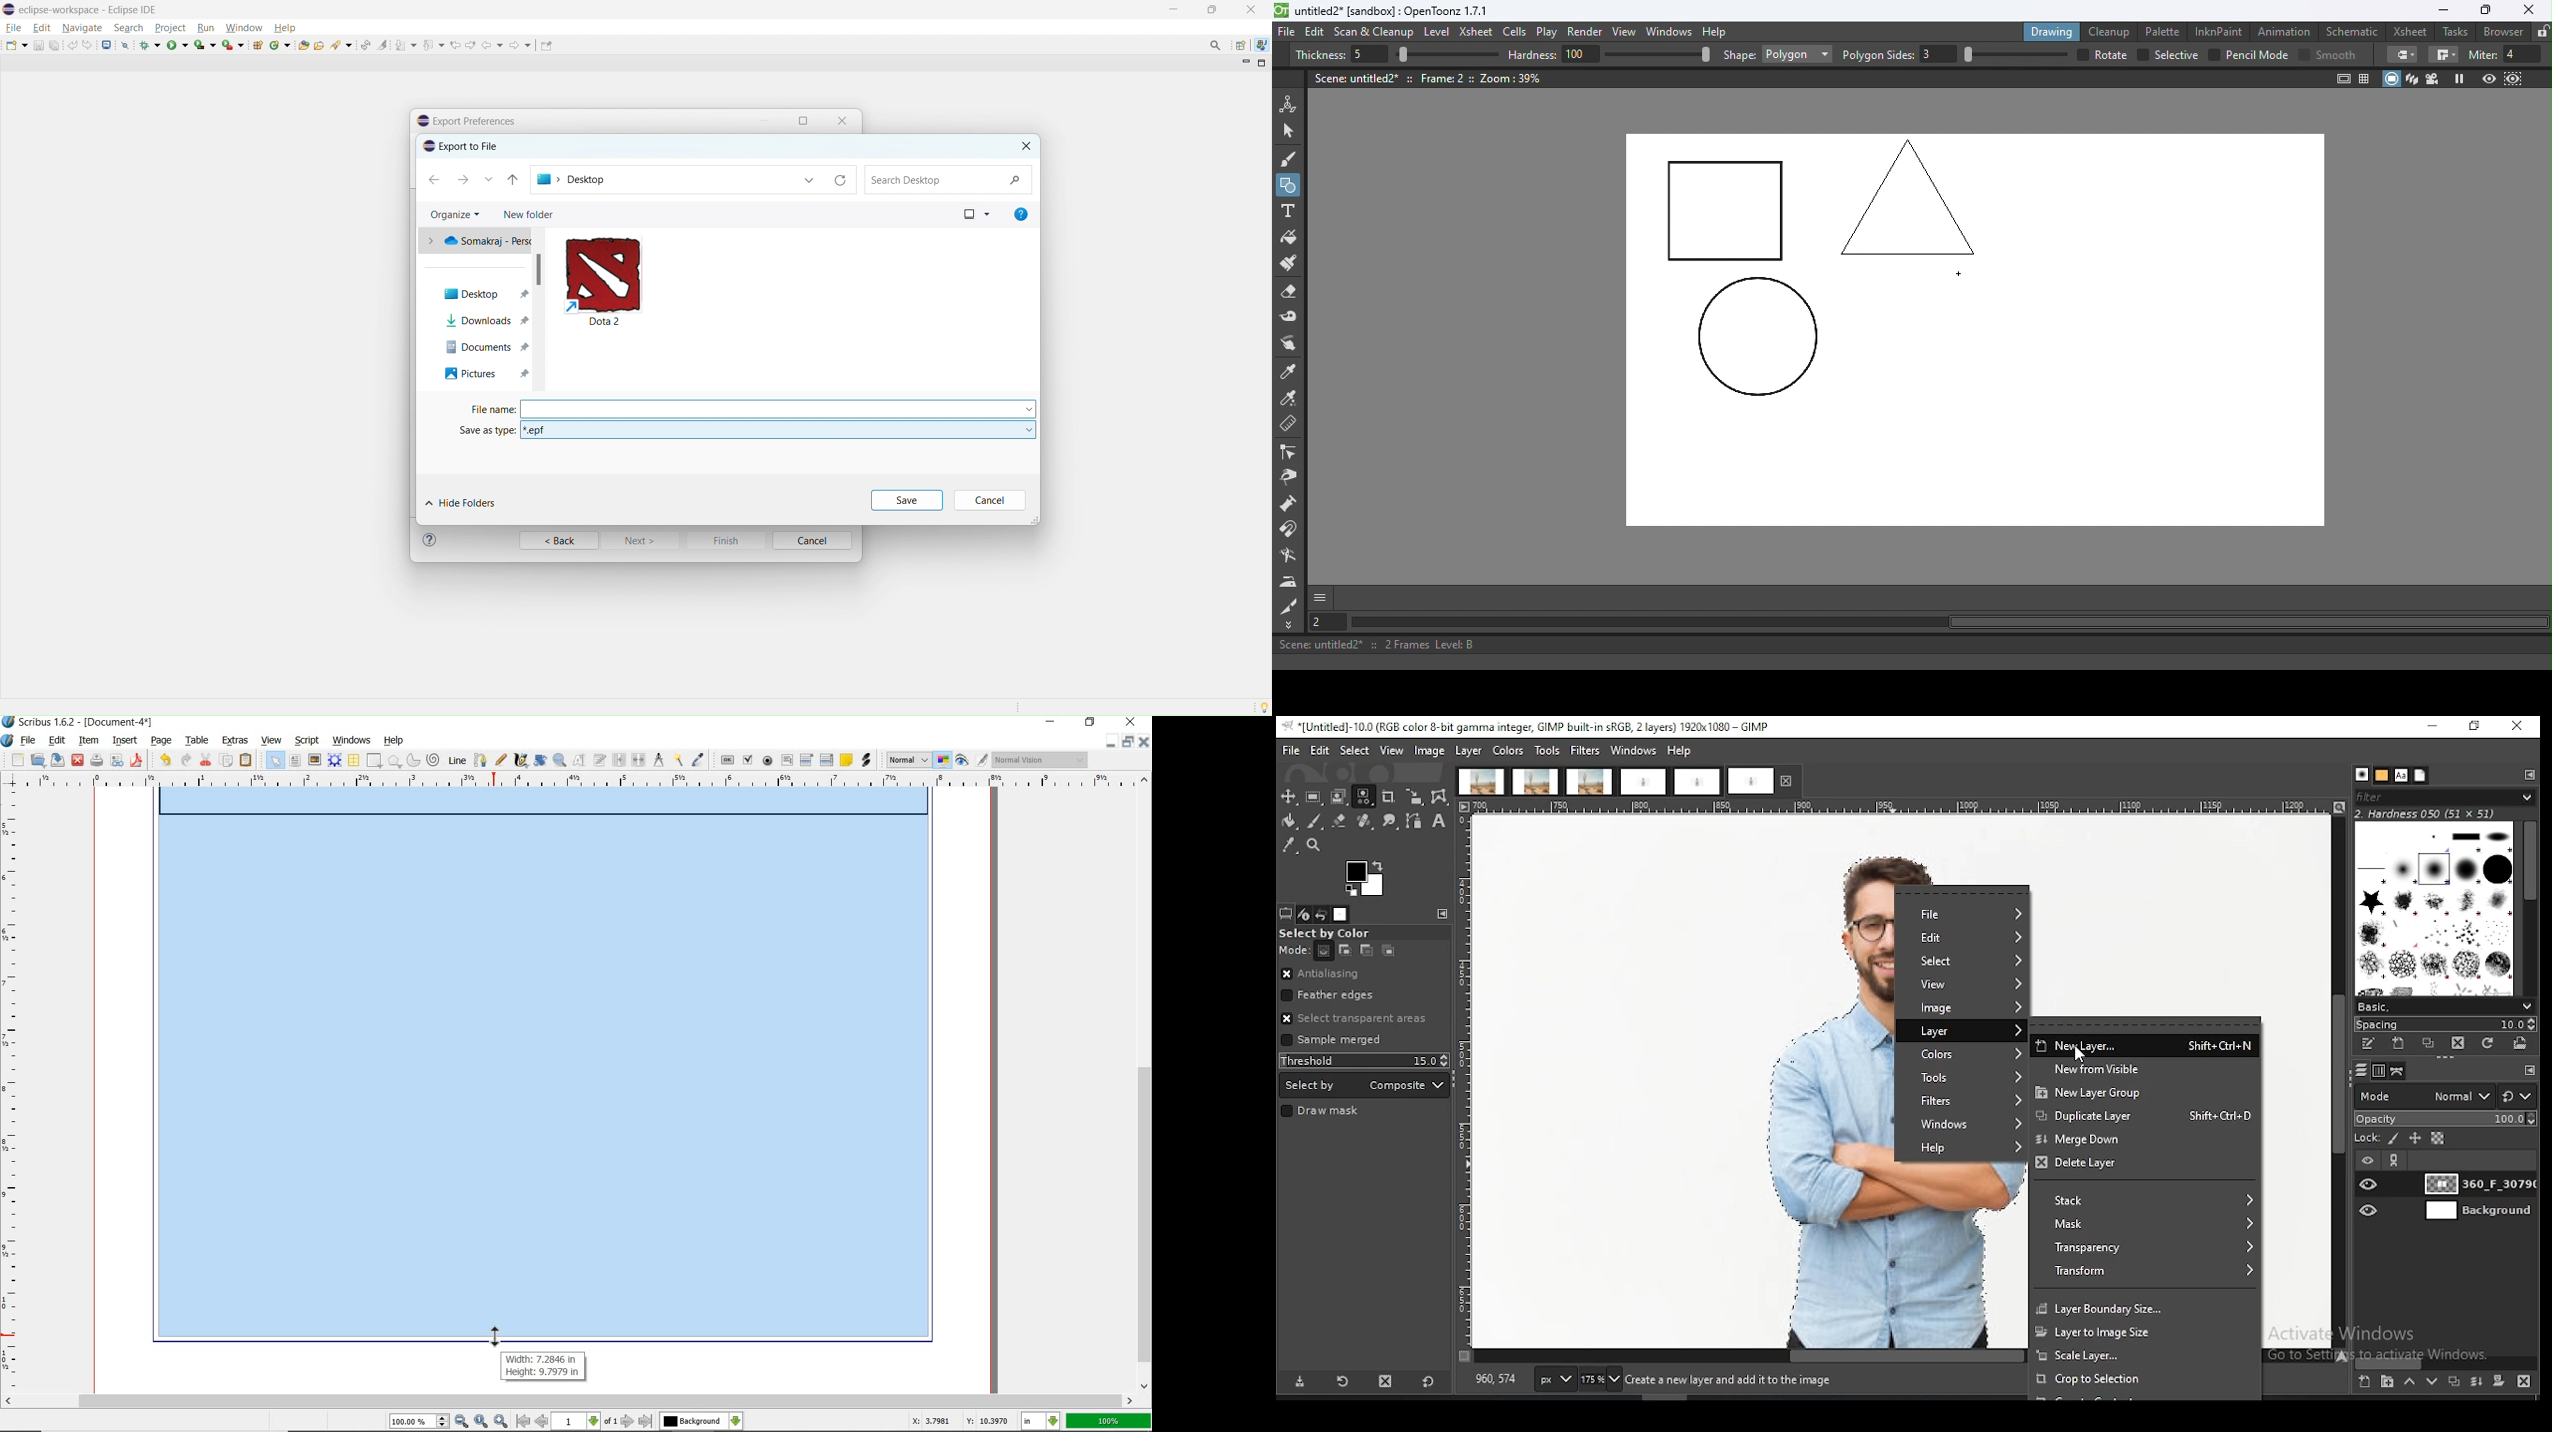 The image size is (2576, 1456). What do you see at coordinates (1962, 1053) in the screenshot?
I see `colors` at bounding box center [1962, 1053].